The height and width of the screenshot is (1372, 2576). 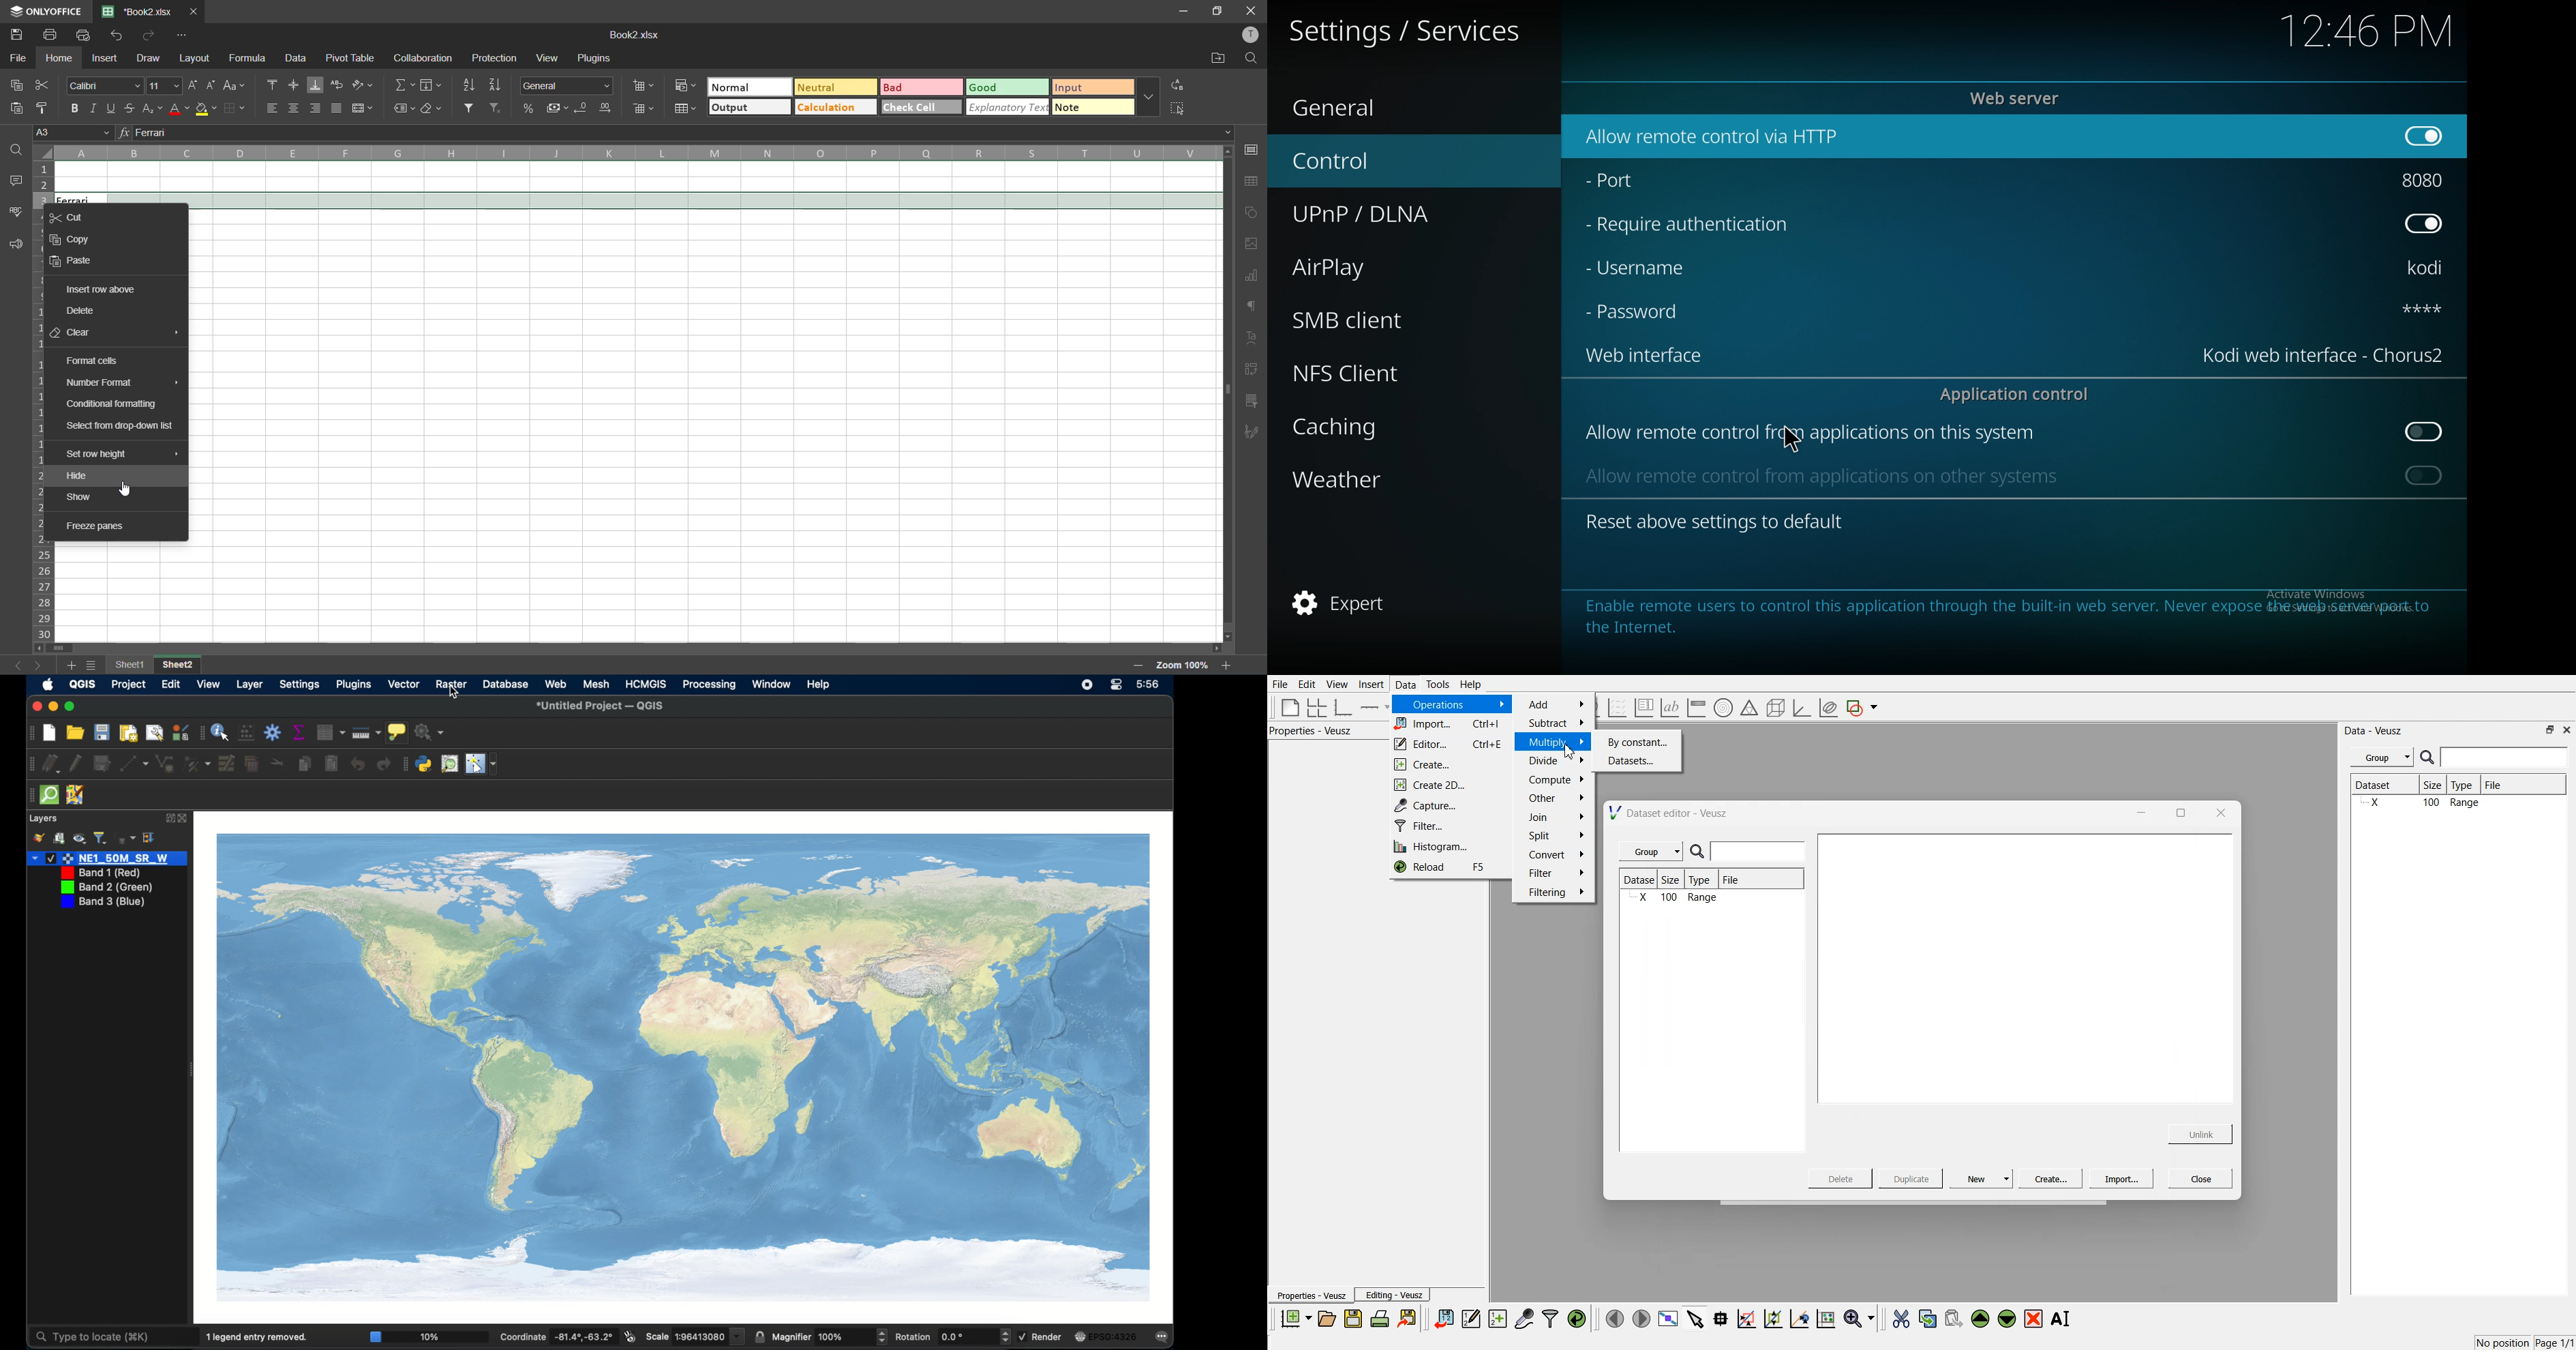 I want to click on Subtract, so click(x=1556, y=723).